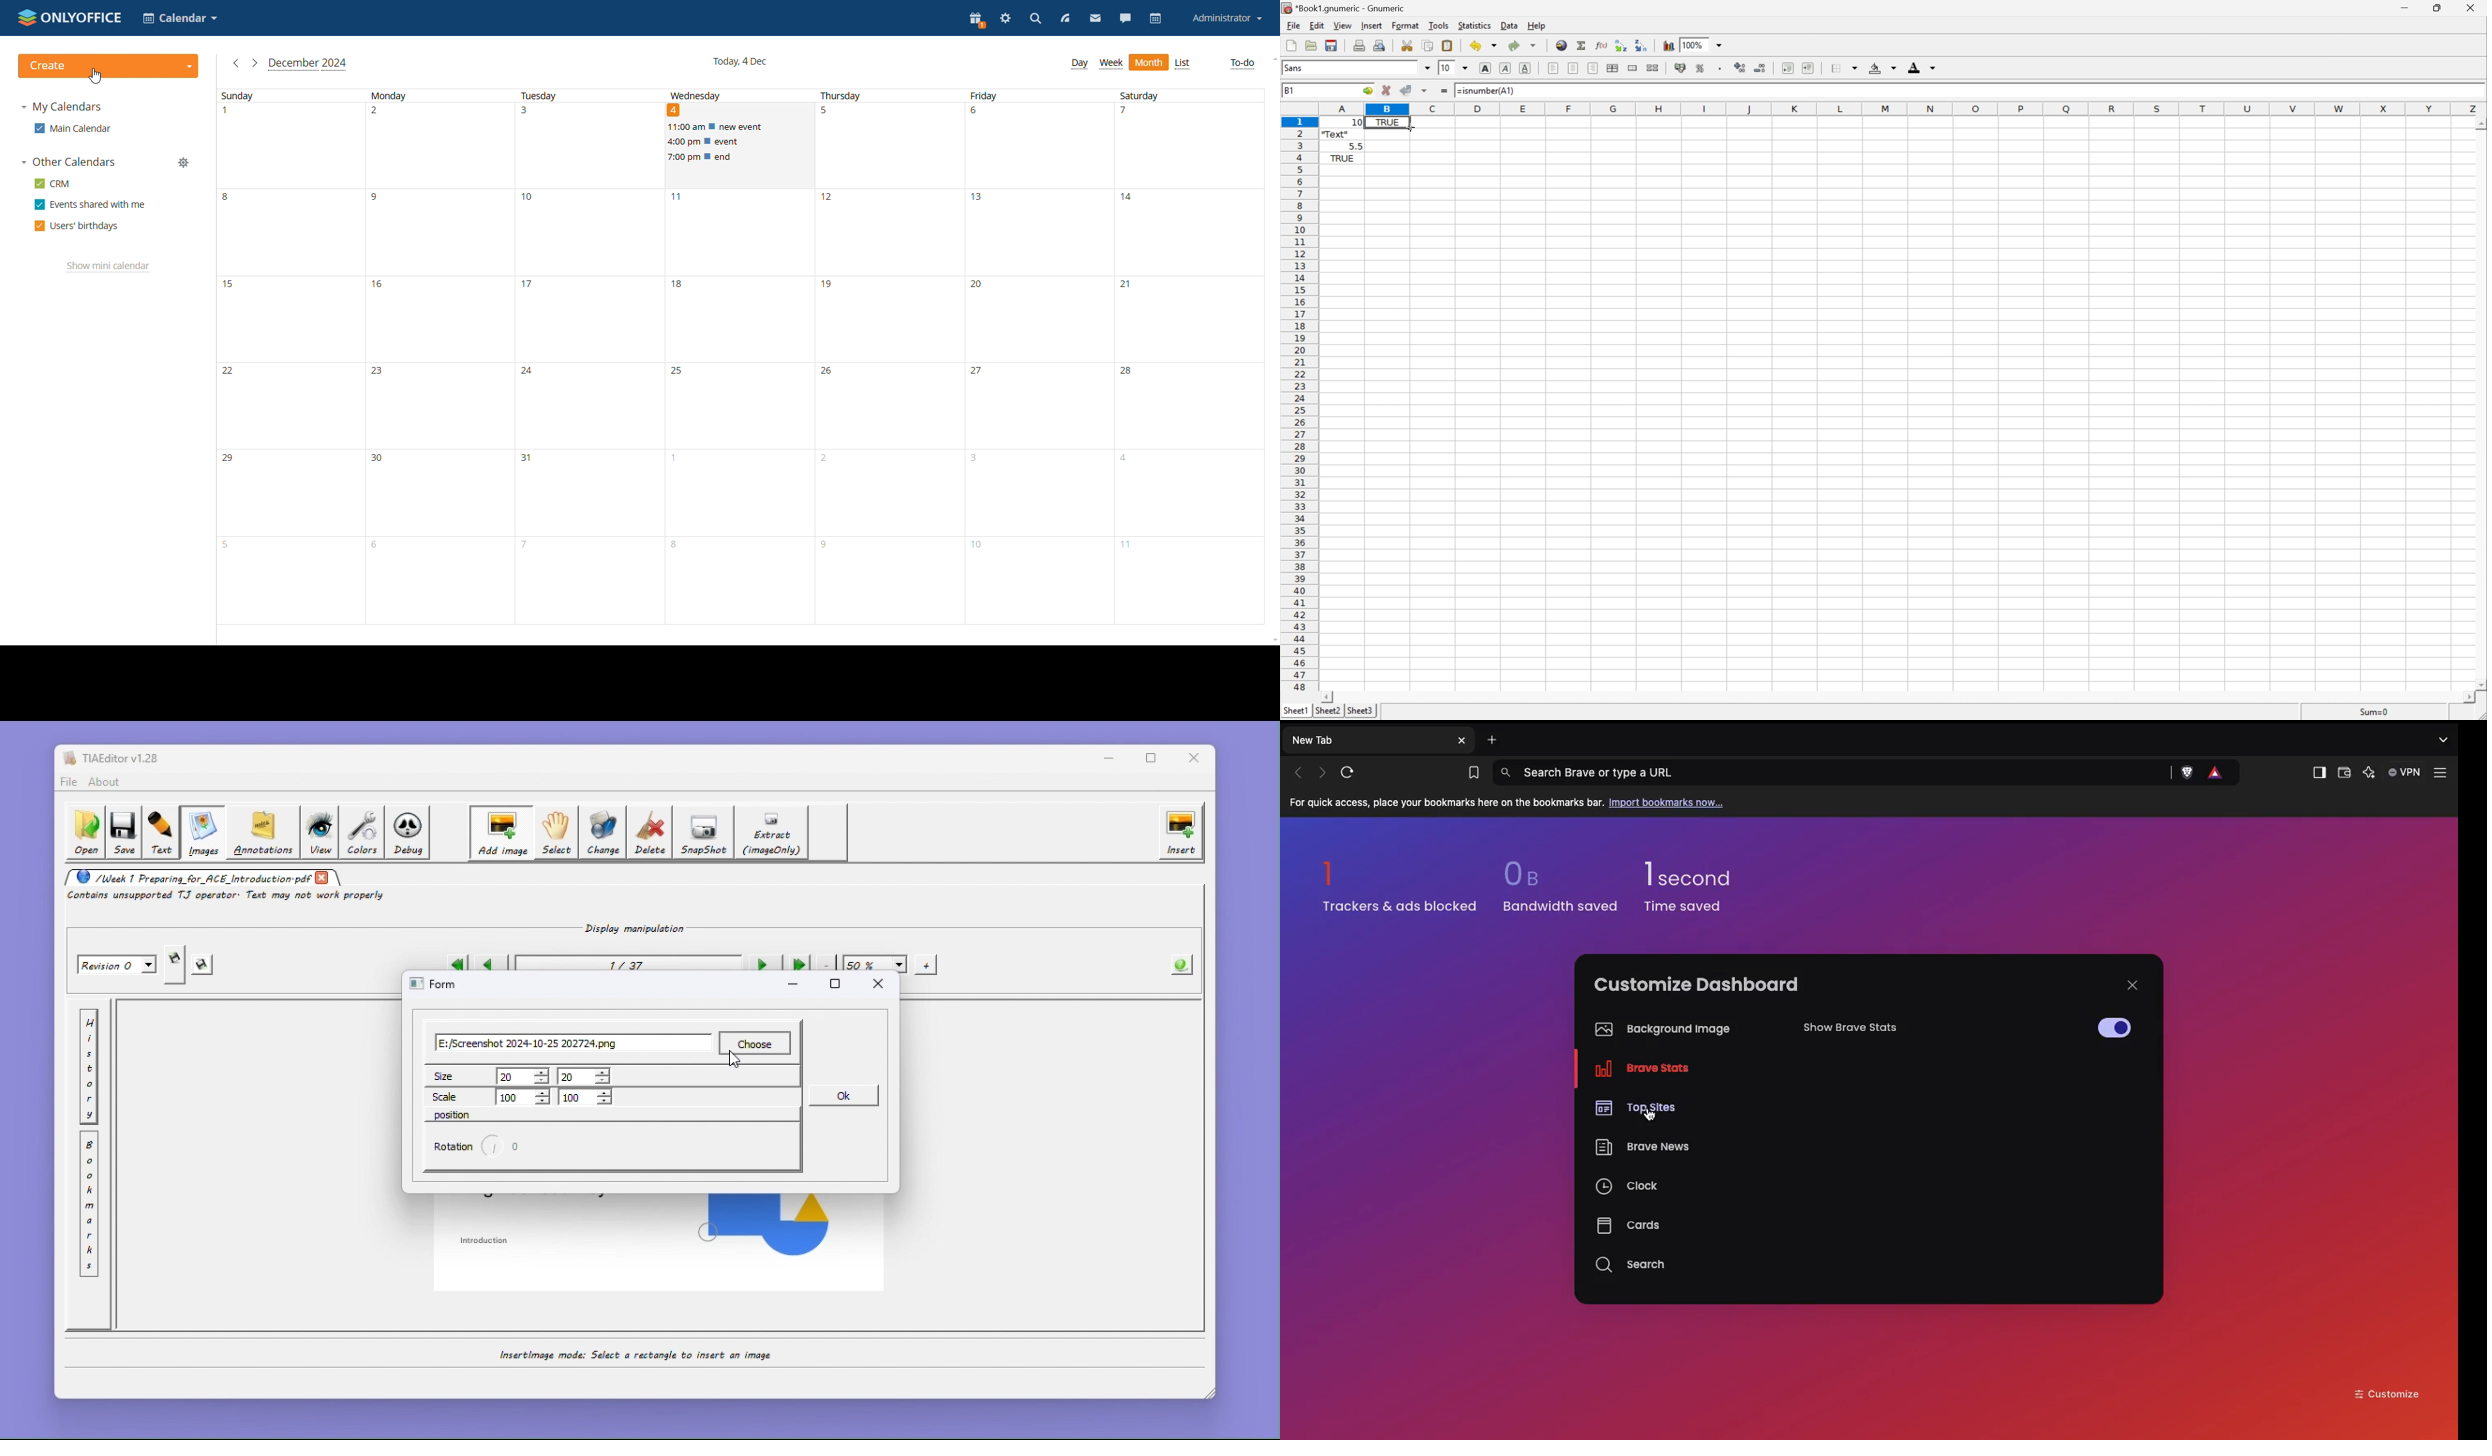 This screenshot has width=2492, height=1456. I want to click on Center Horizontally, so click(1574, 68).